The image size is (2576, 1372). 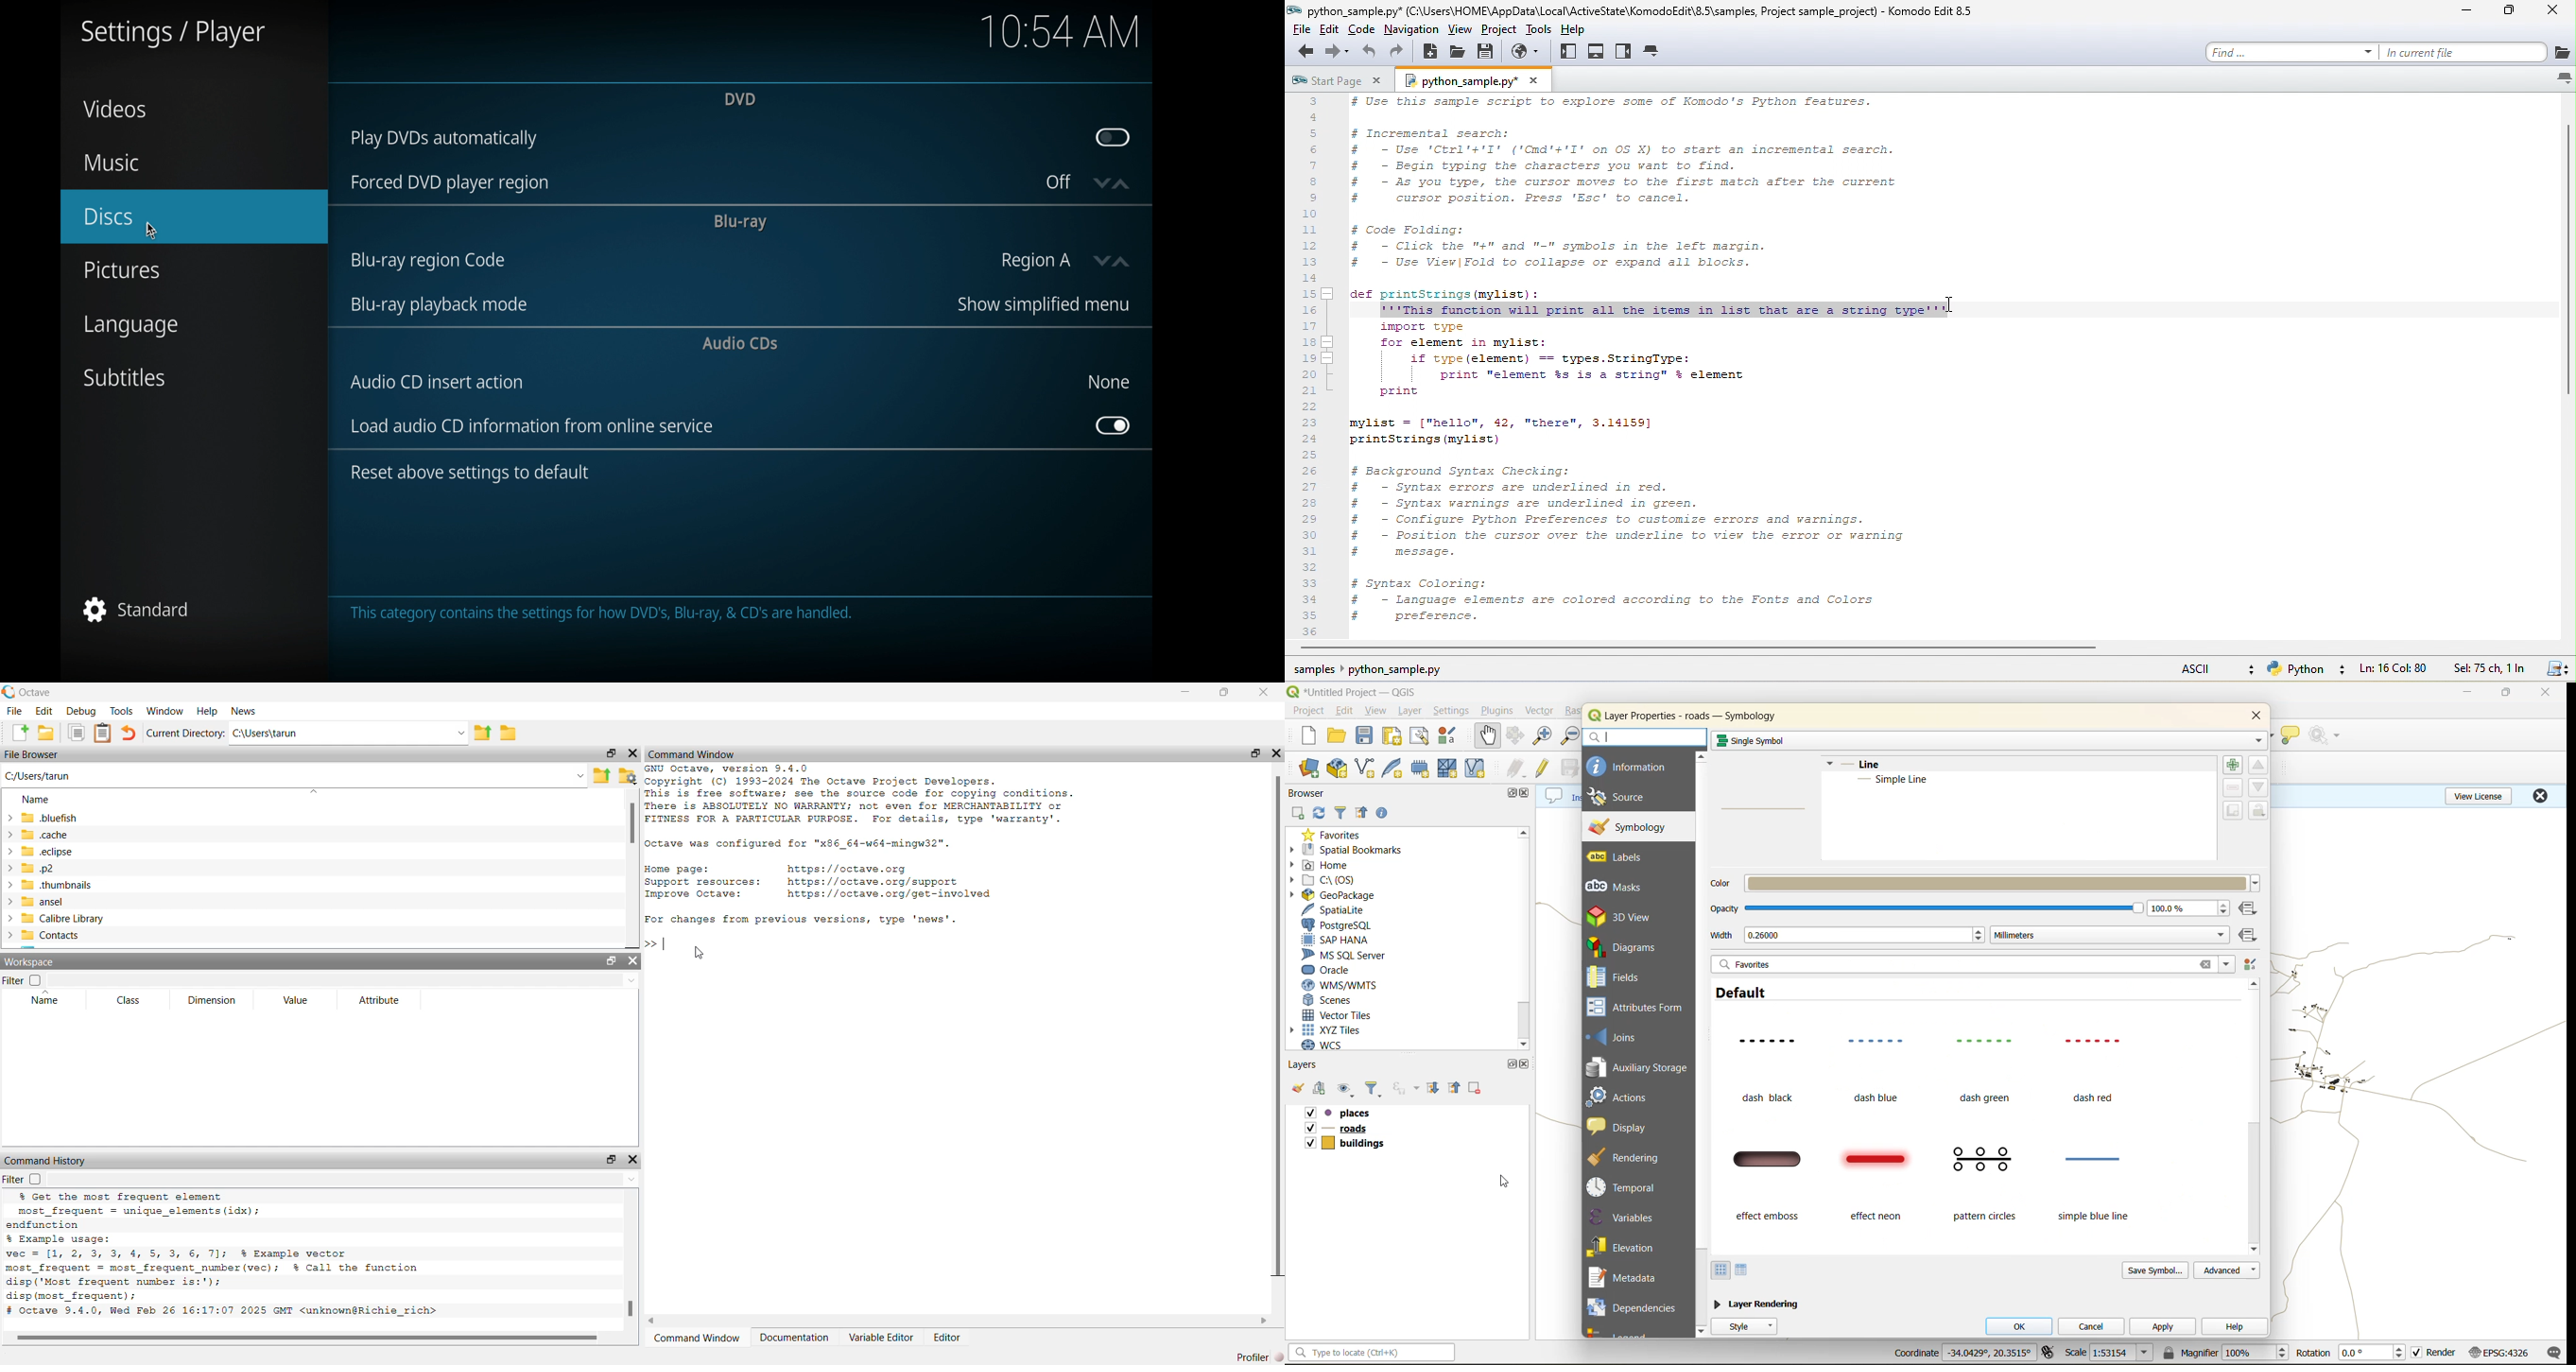 What do you see at coordinates (1617, 886) in the screenshot?
I see `masks` at bounding box center [1617, 886].